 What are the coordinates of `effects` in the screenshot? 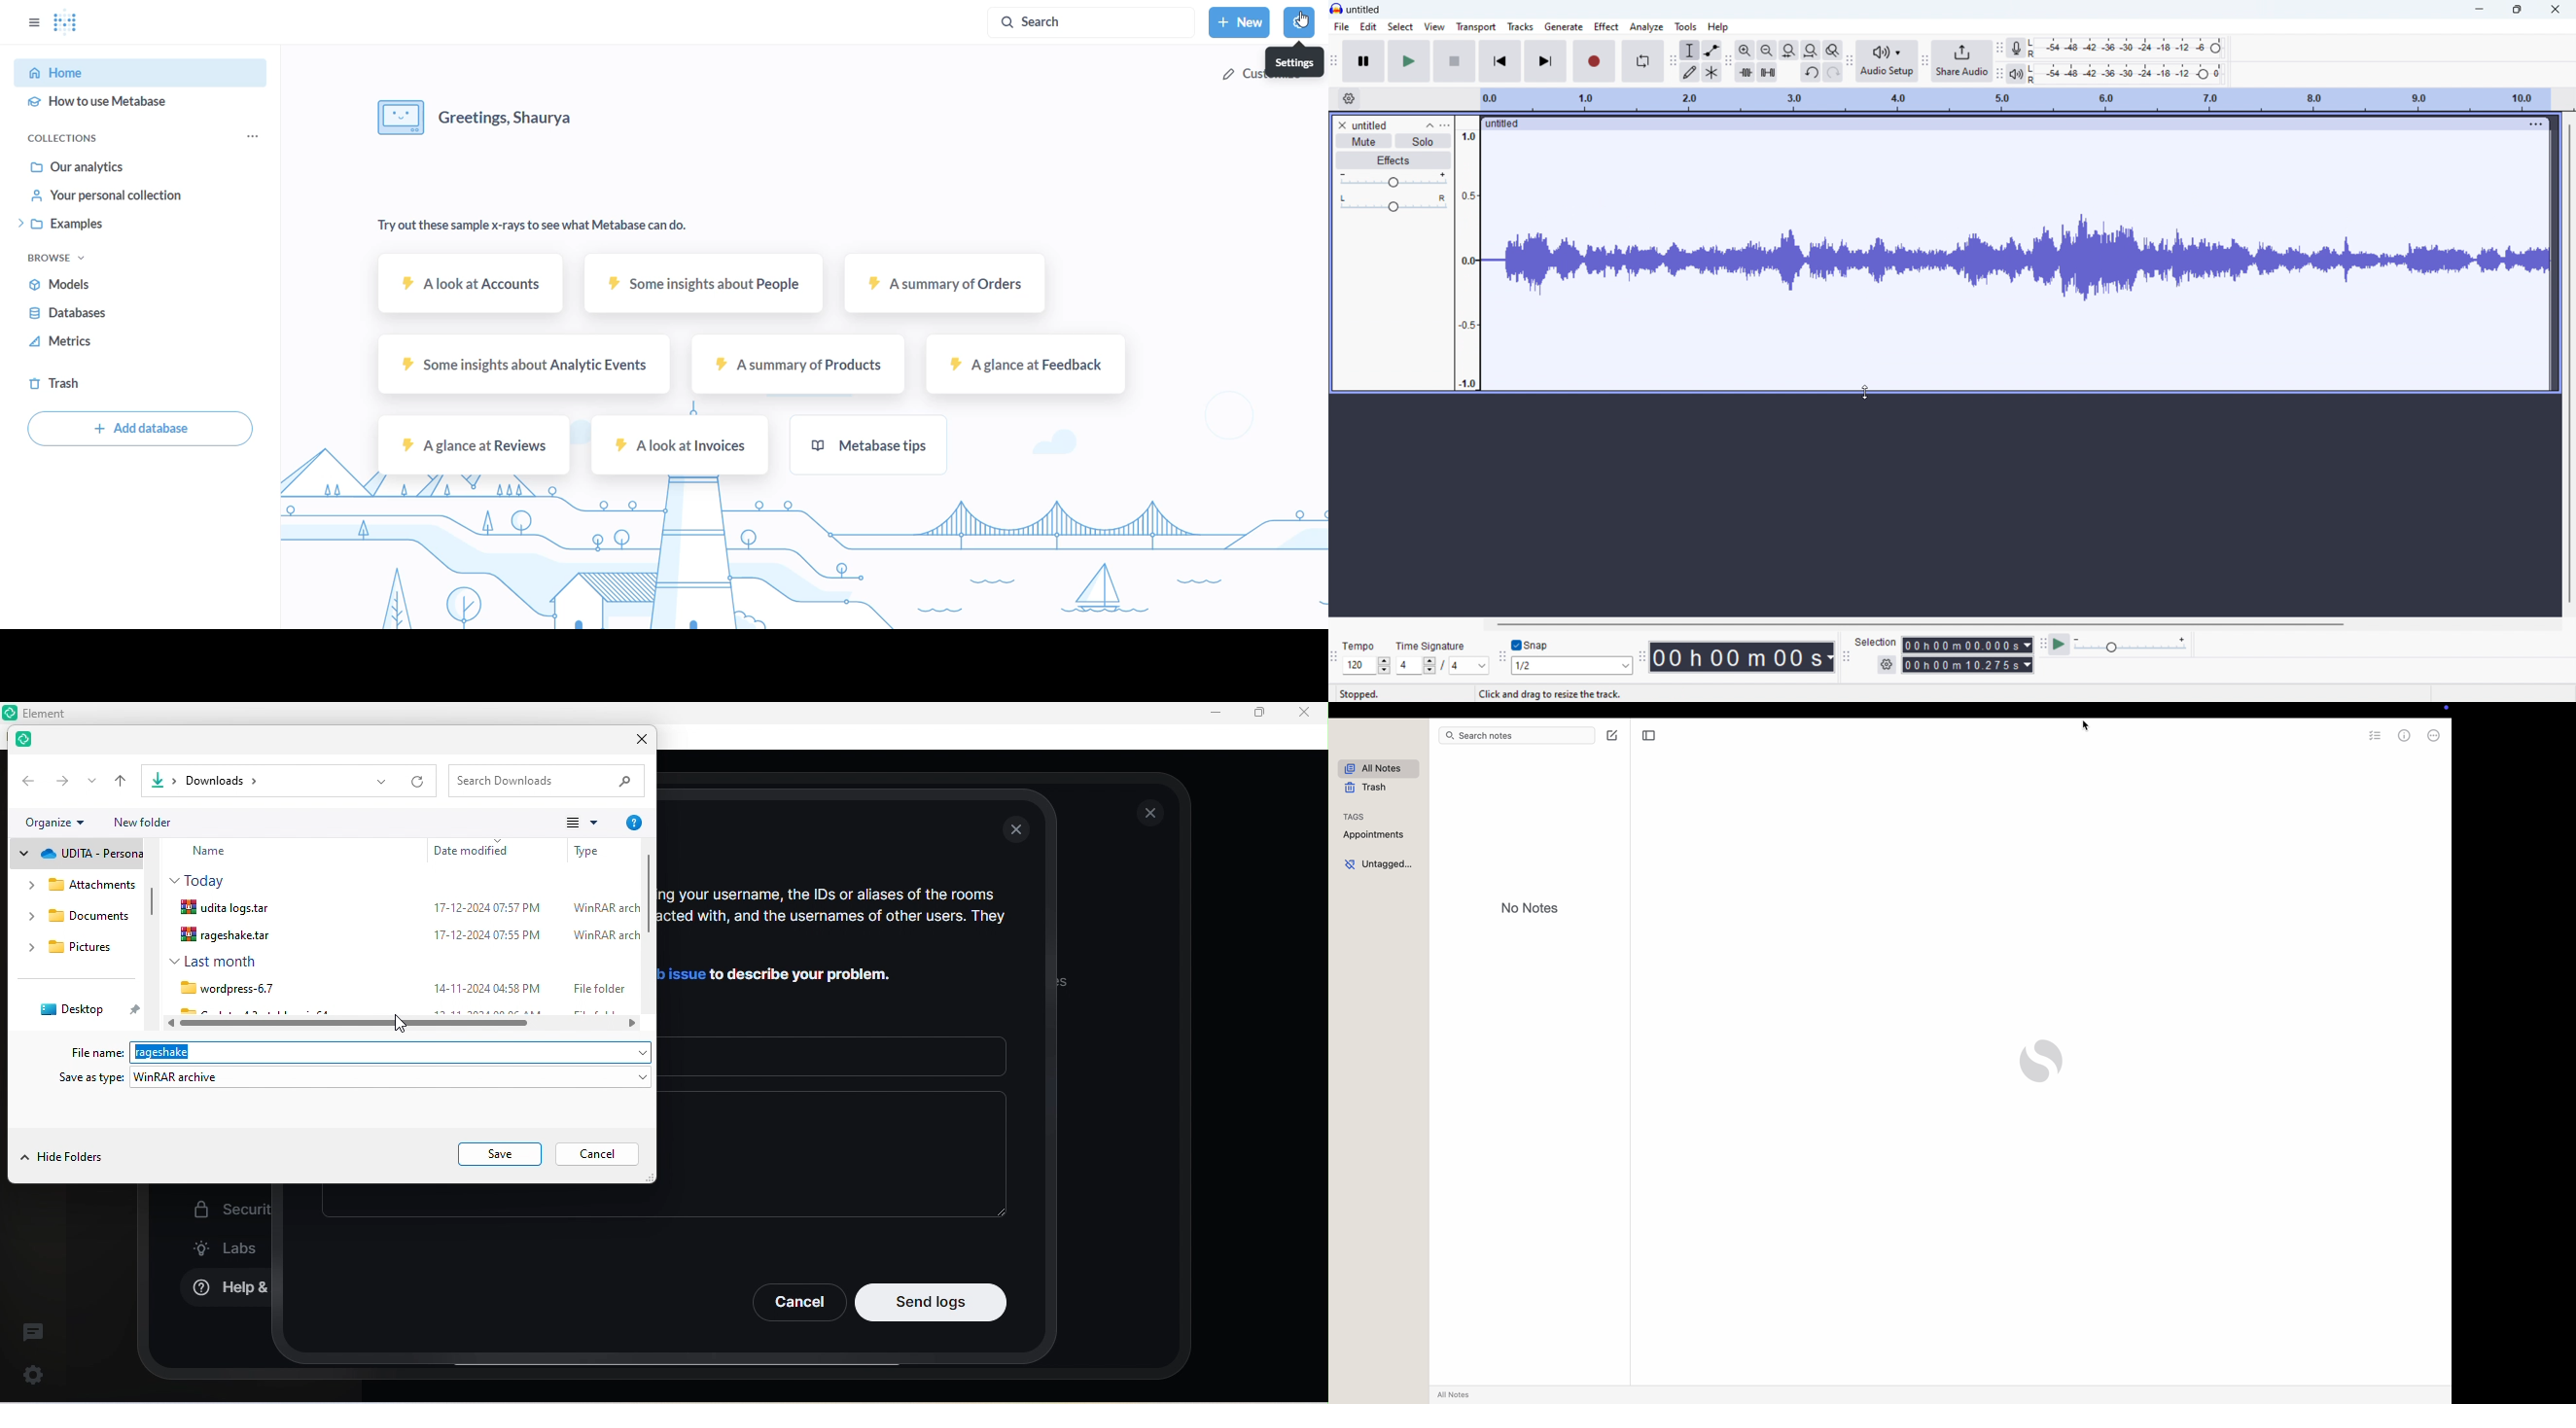 It's located at (1393, 161).